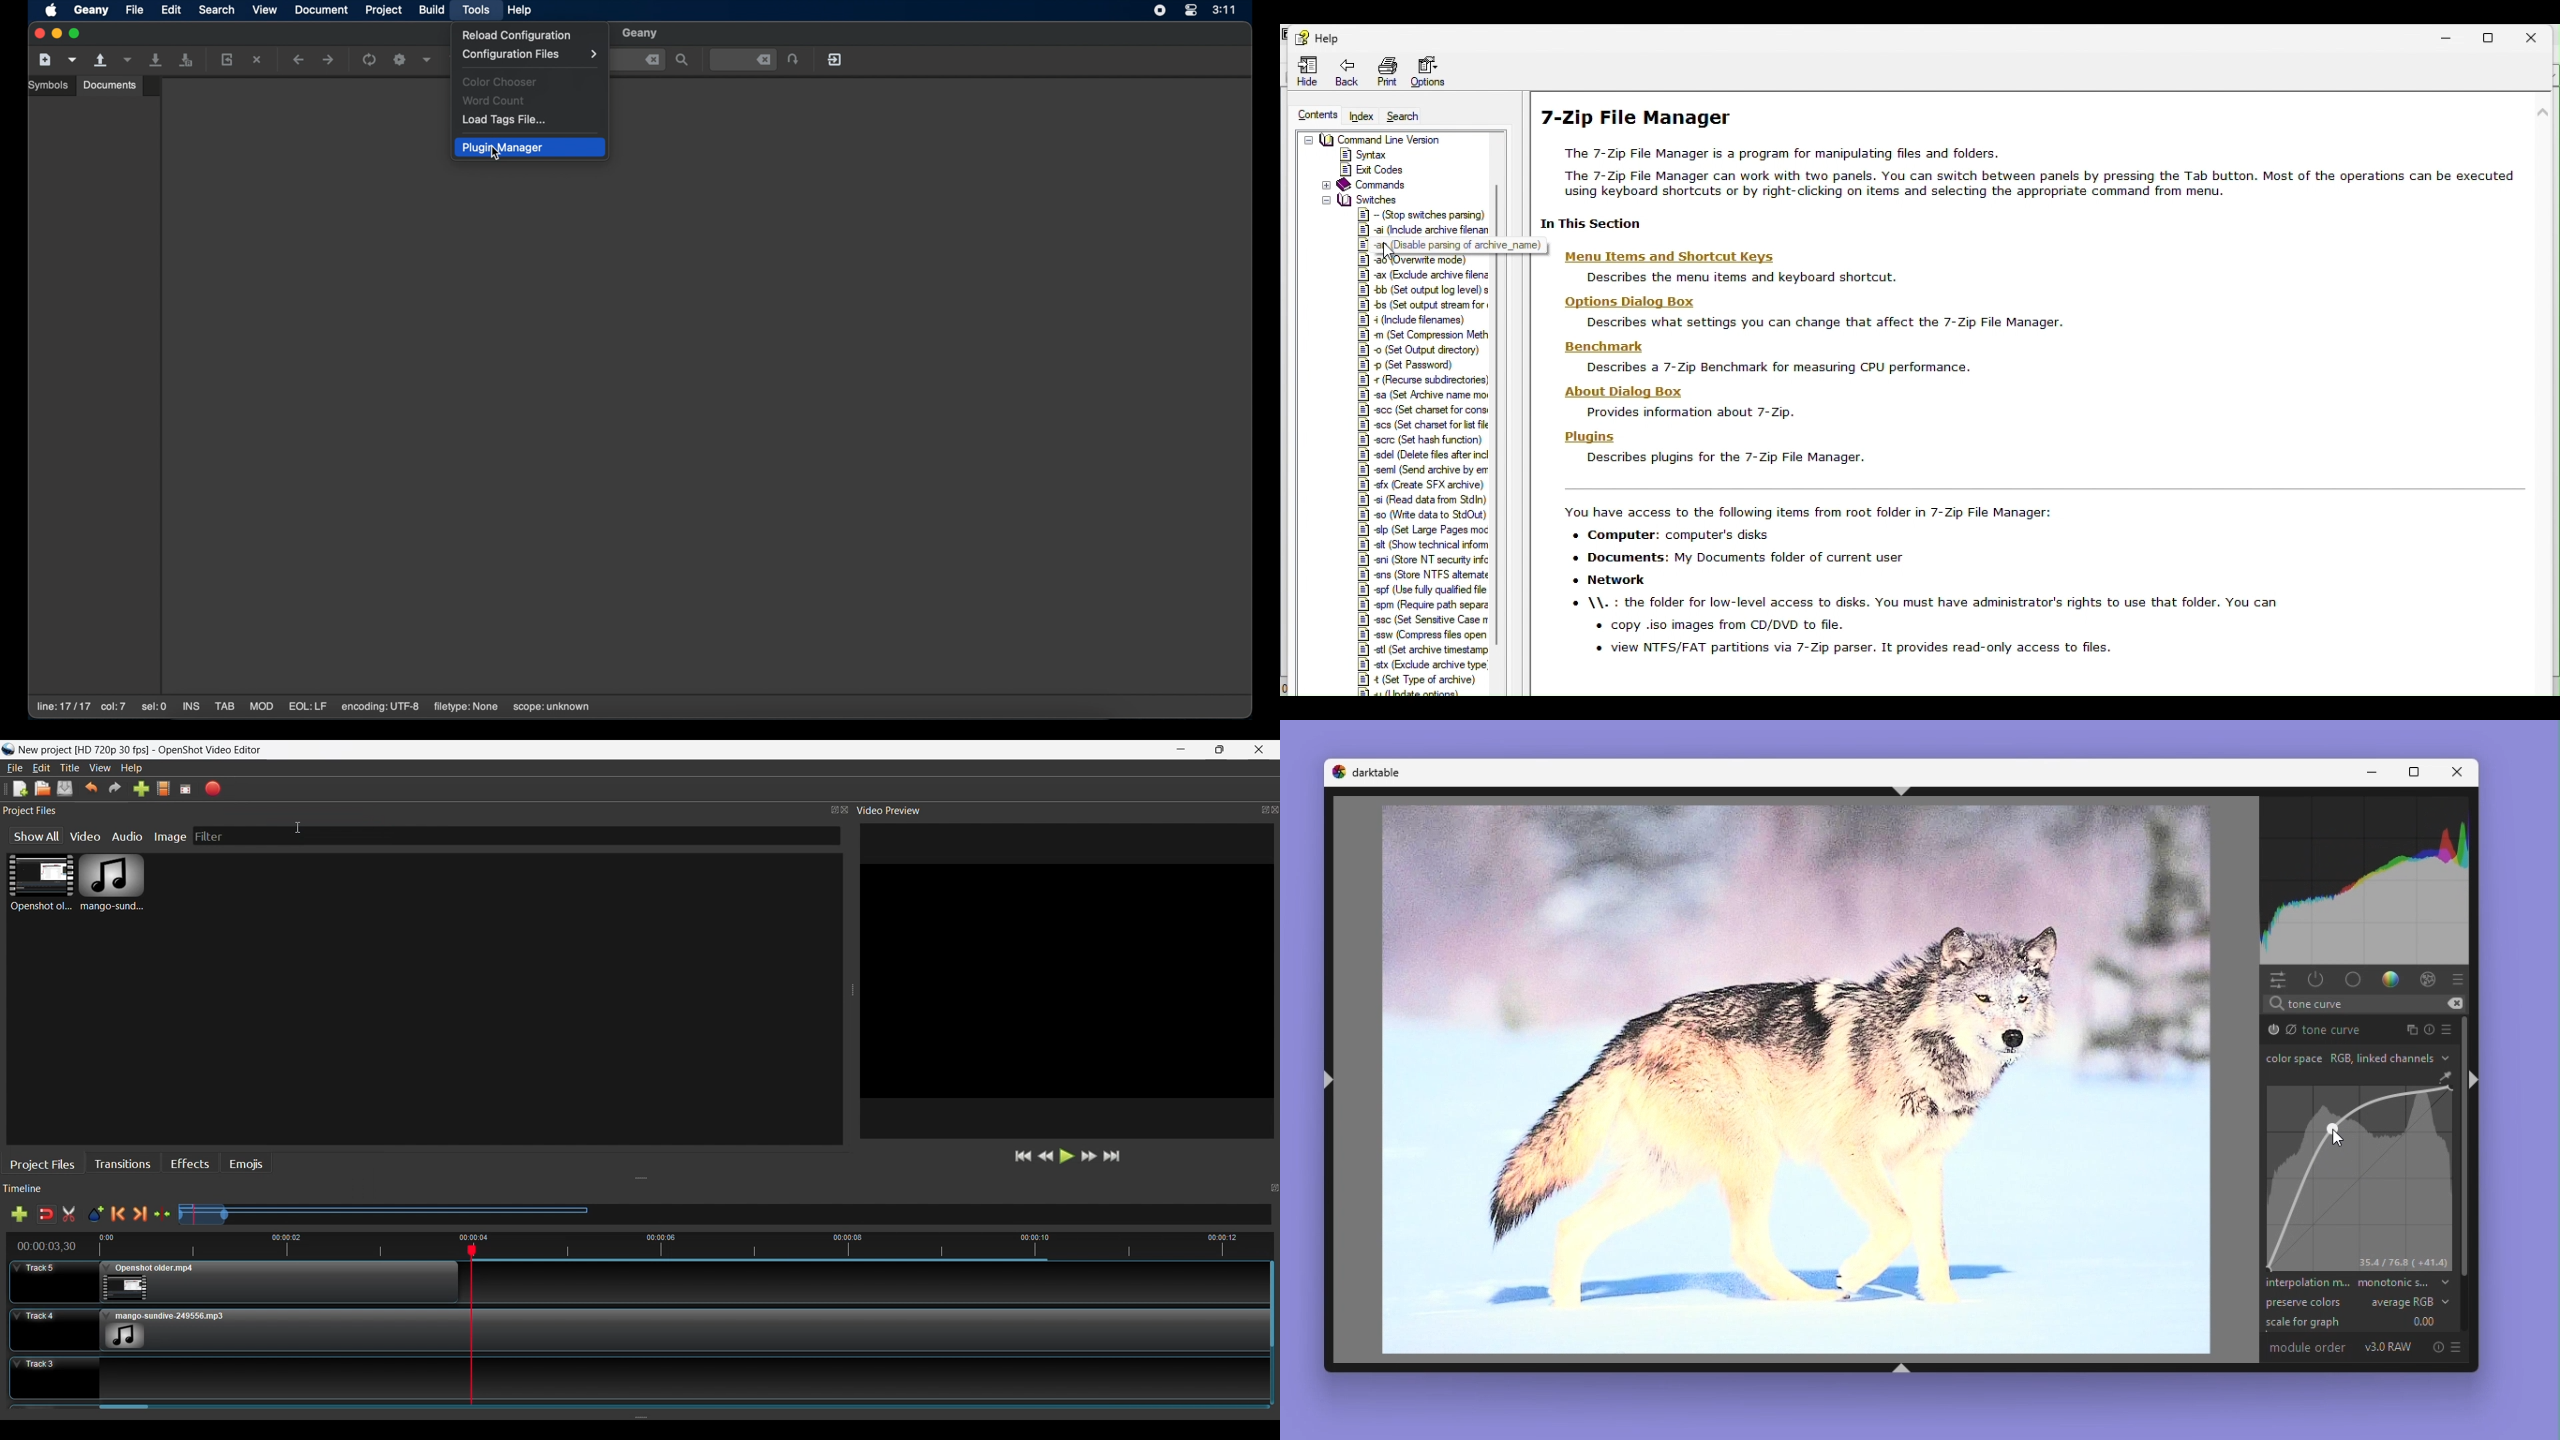 This screenshot has width=2576, height=1456. What do you see at coordinates (1315, 112) in the screenshot?
I see `Contents` at bounding box center [1315, 112].